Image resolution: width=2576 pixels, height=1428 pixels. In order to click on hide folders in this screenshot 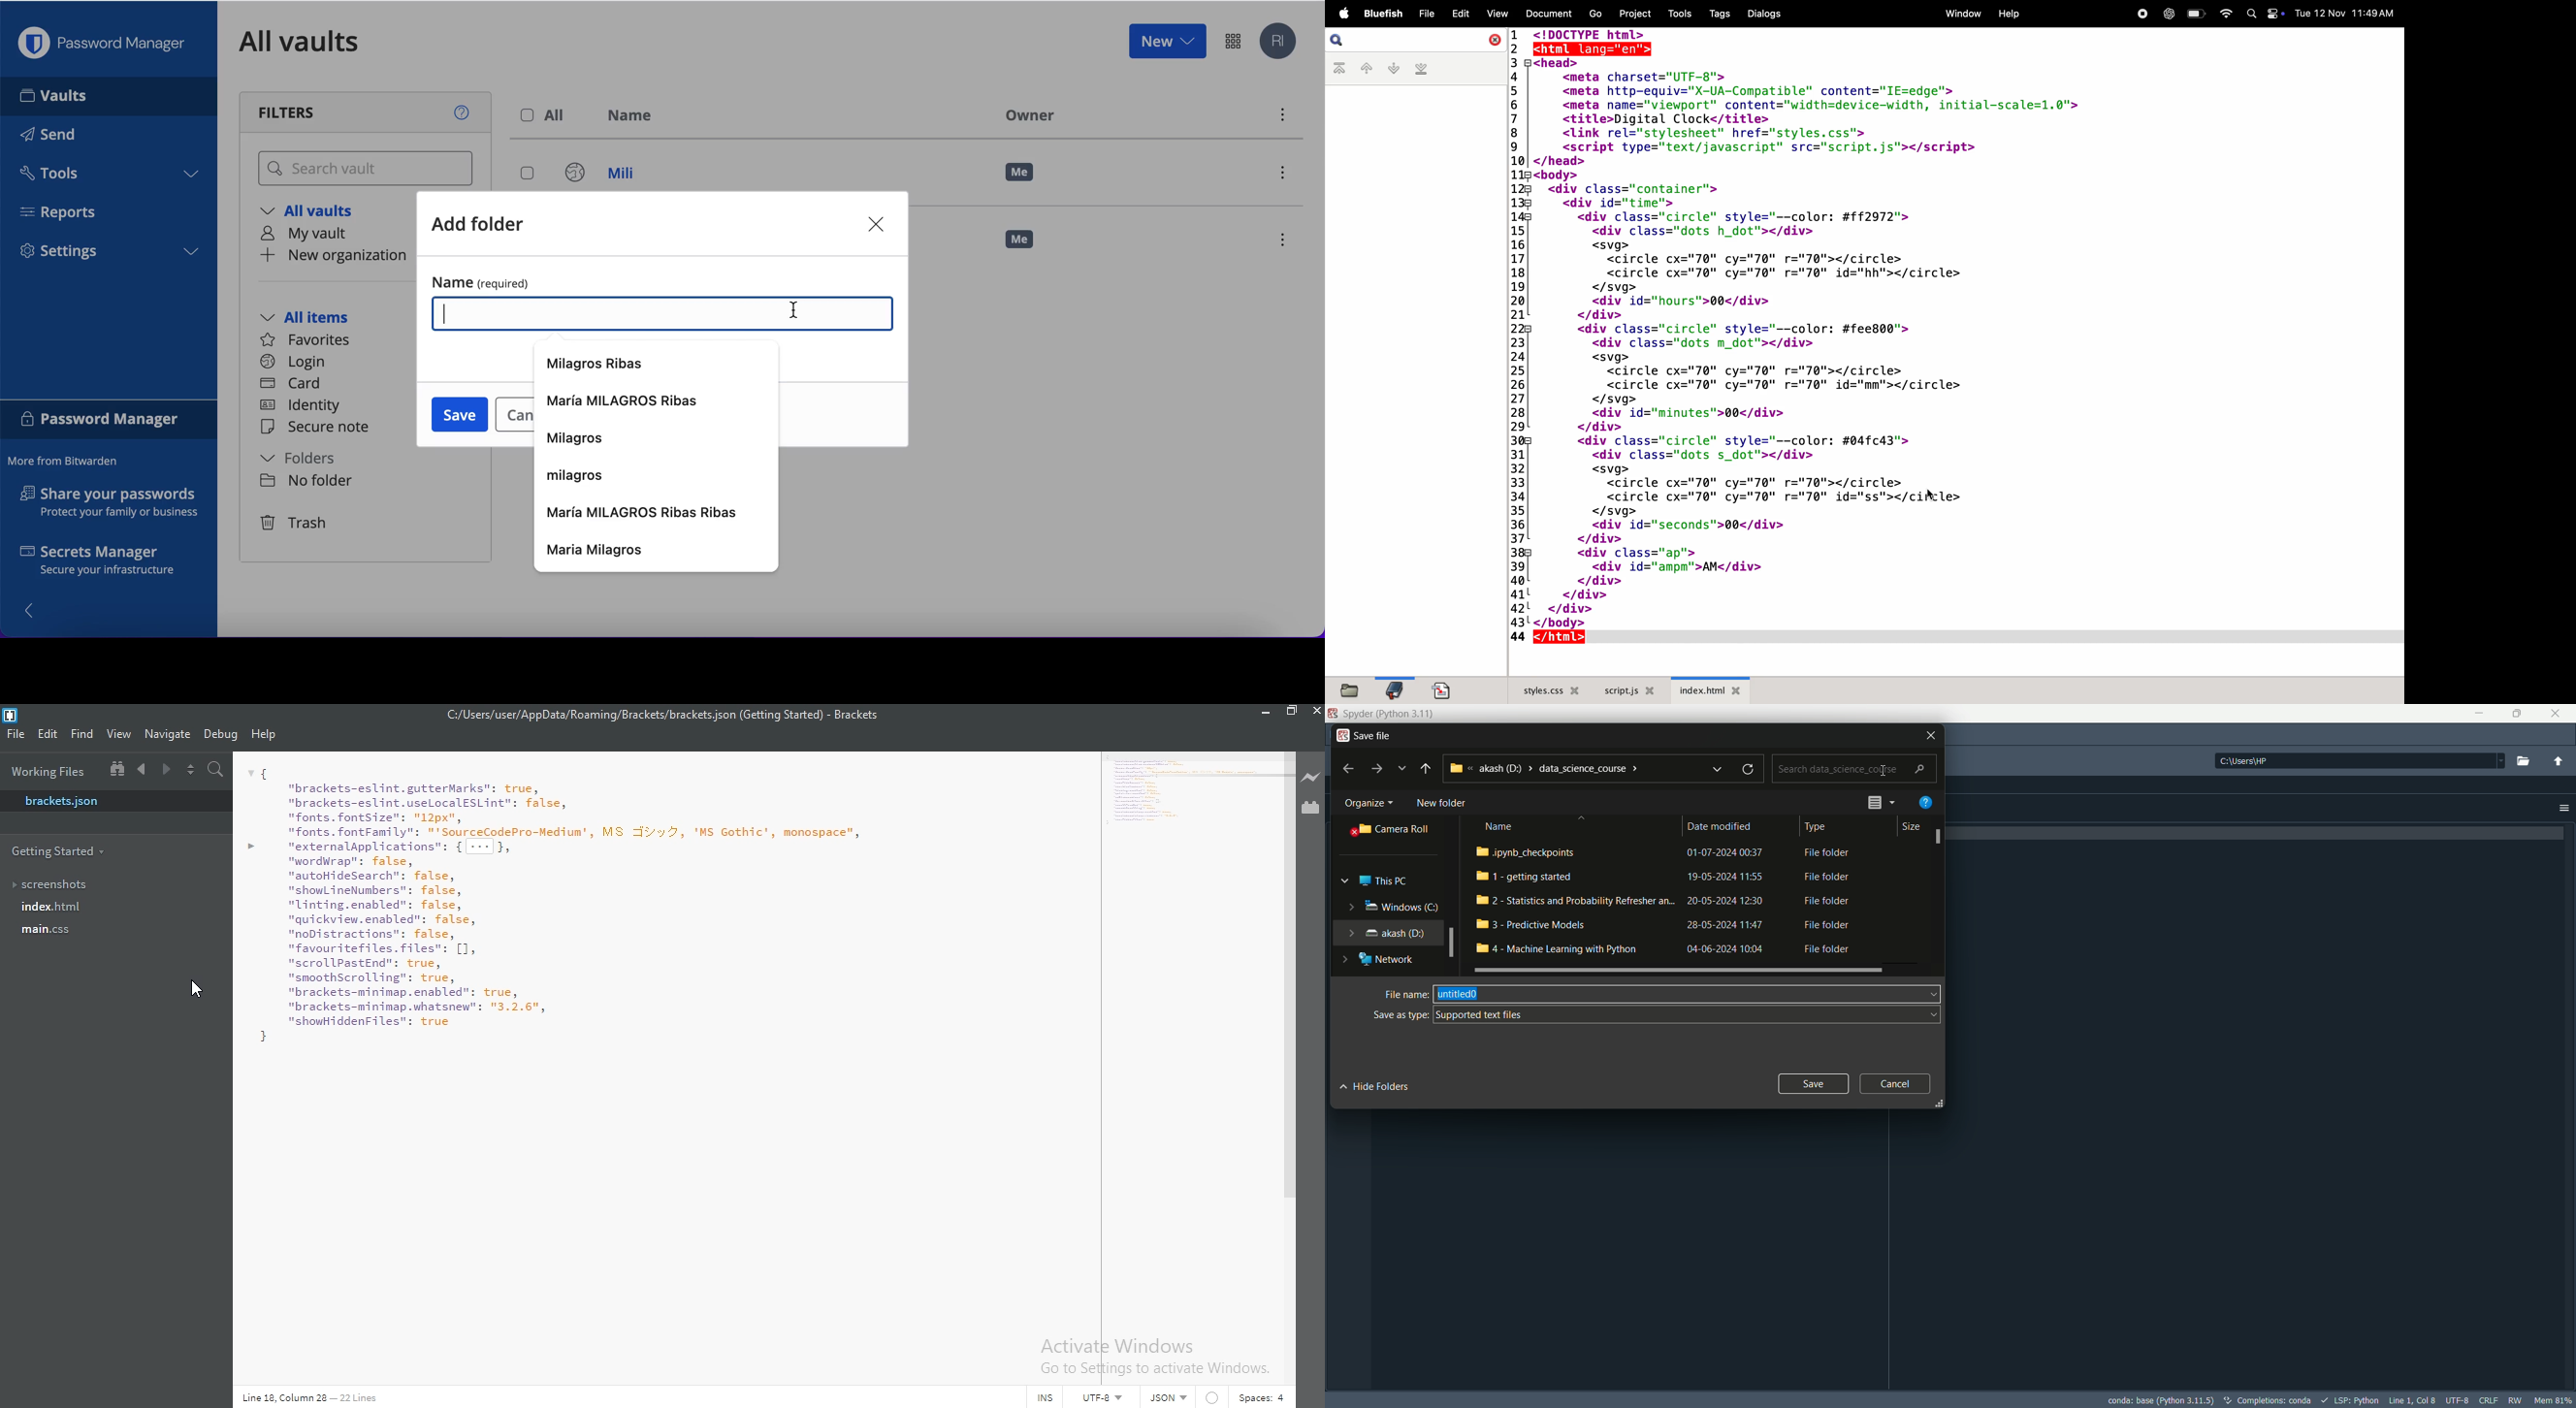, I will do `click(1378, 1083)`.